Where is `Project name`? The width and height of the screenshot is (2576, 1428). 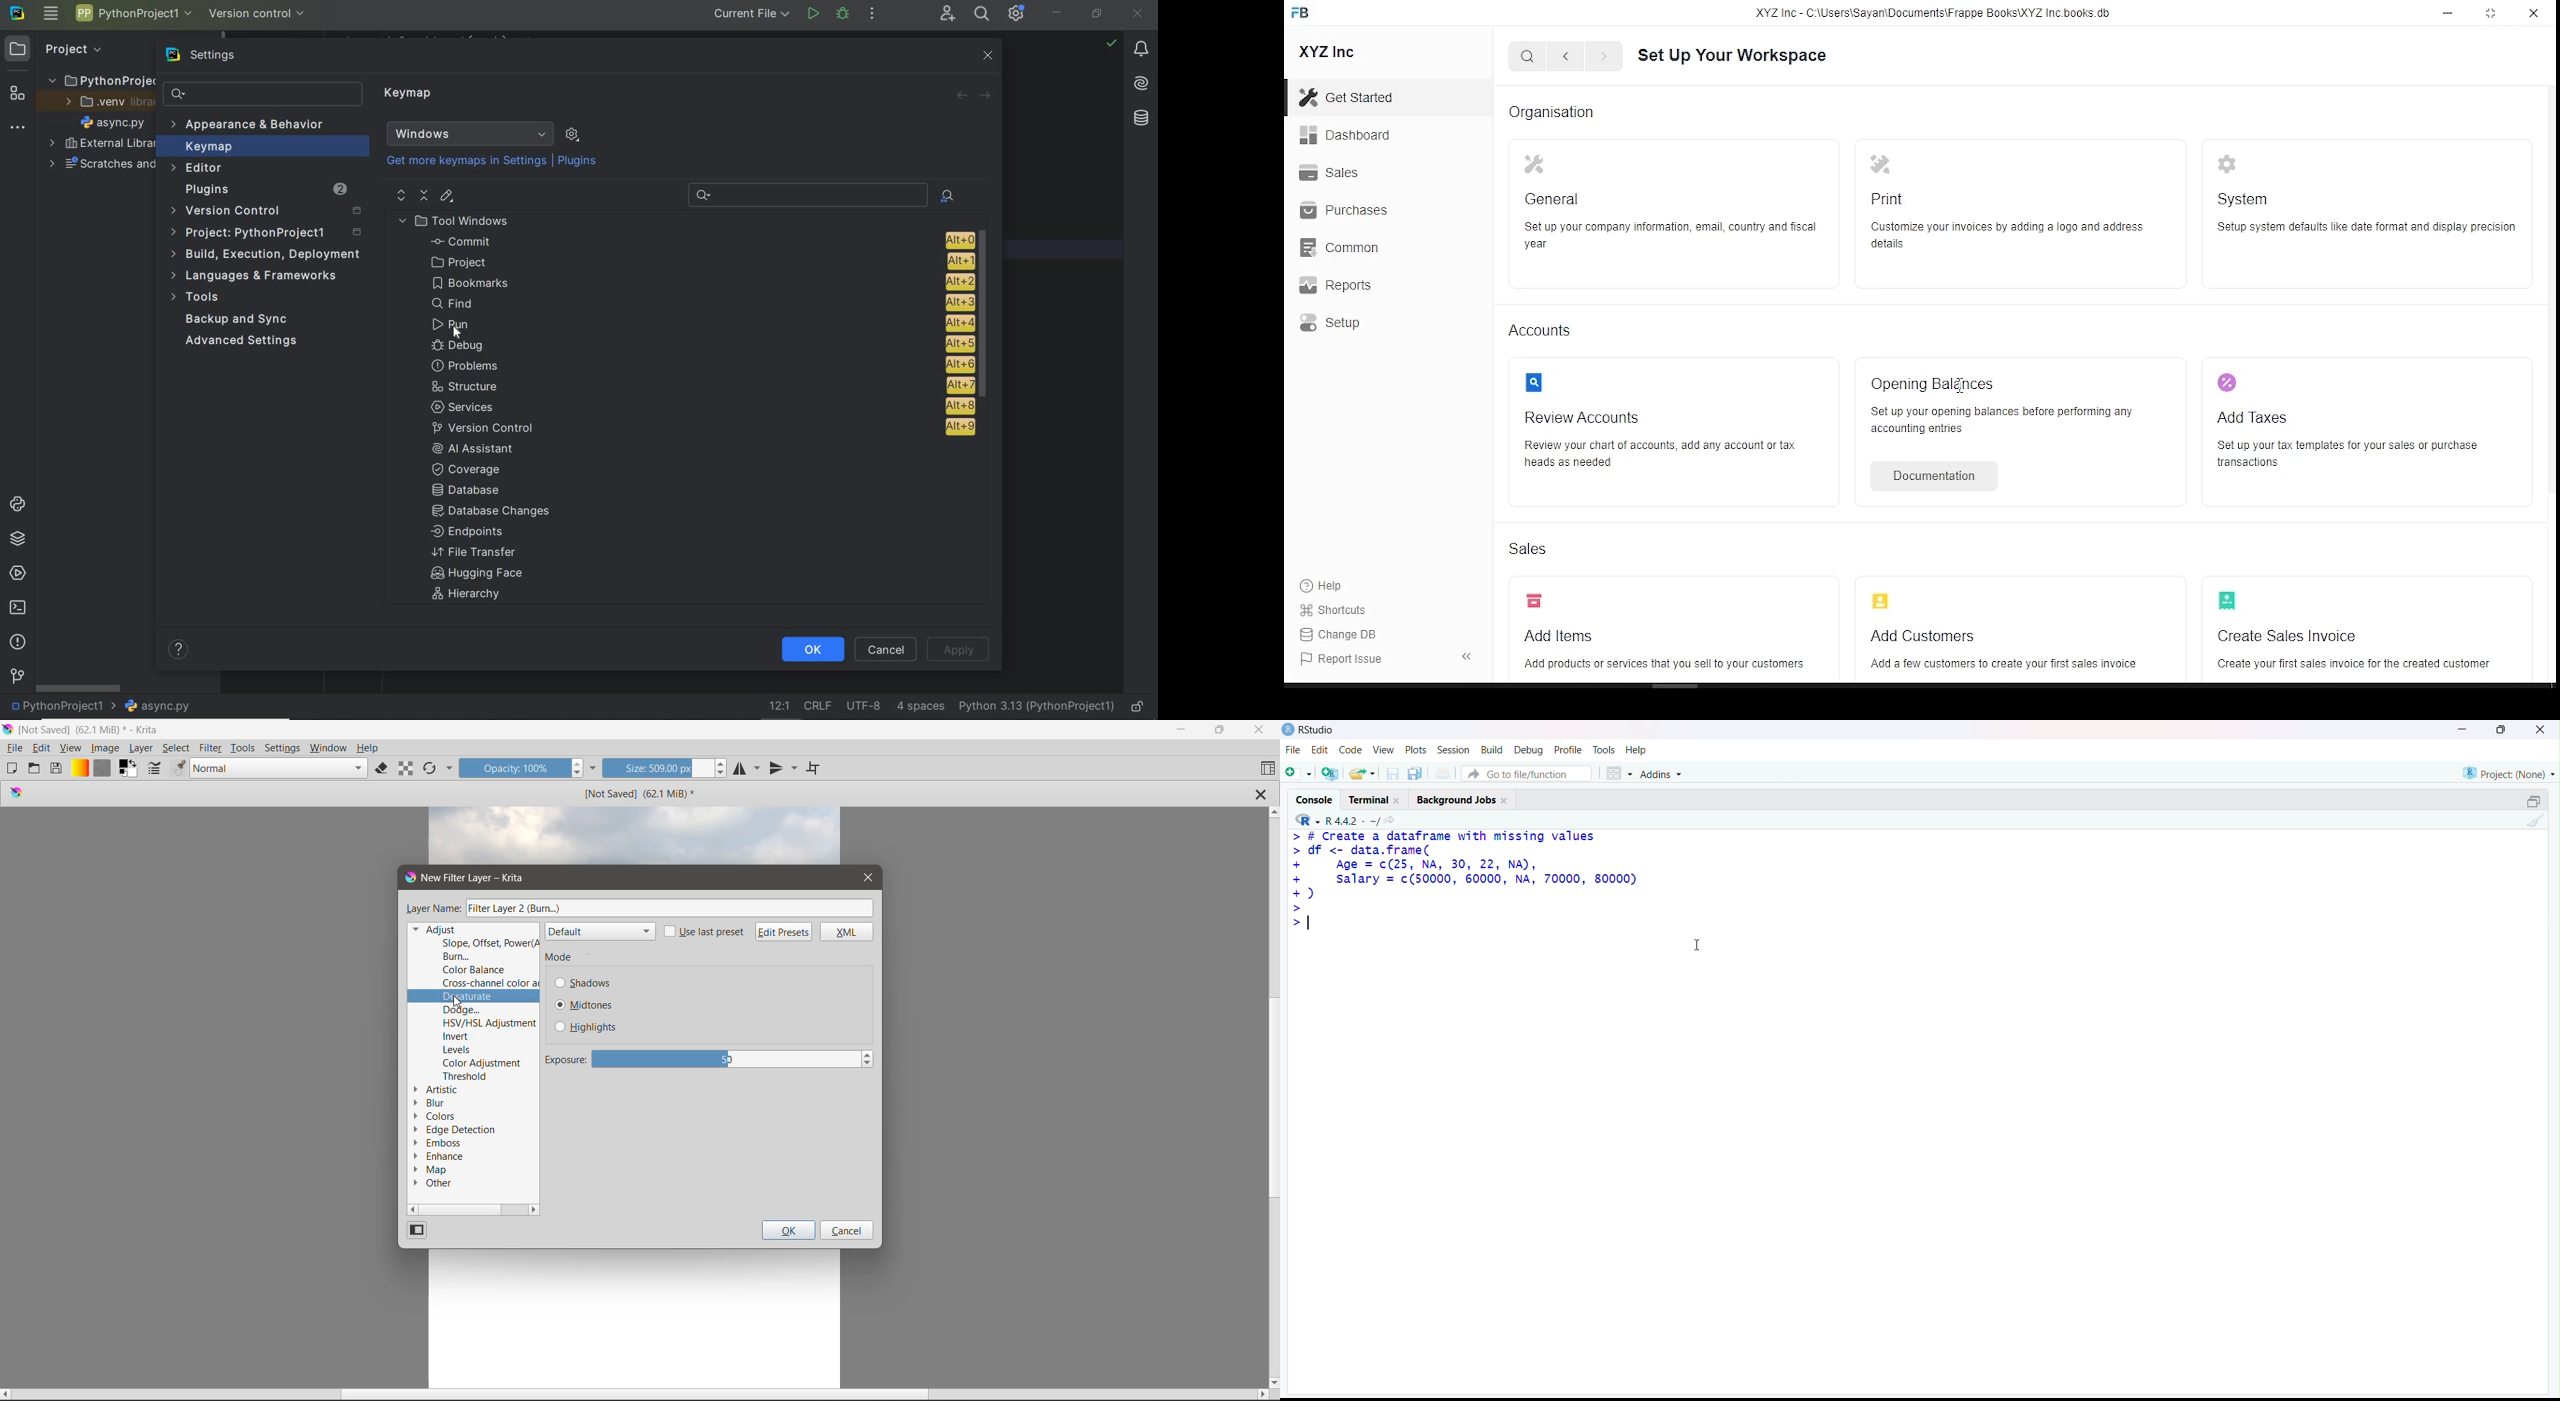
Project name is located at coordinates (134, 16).